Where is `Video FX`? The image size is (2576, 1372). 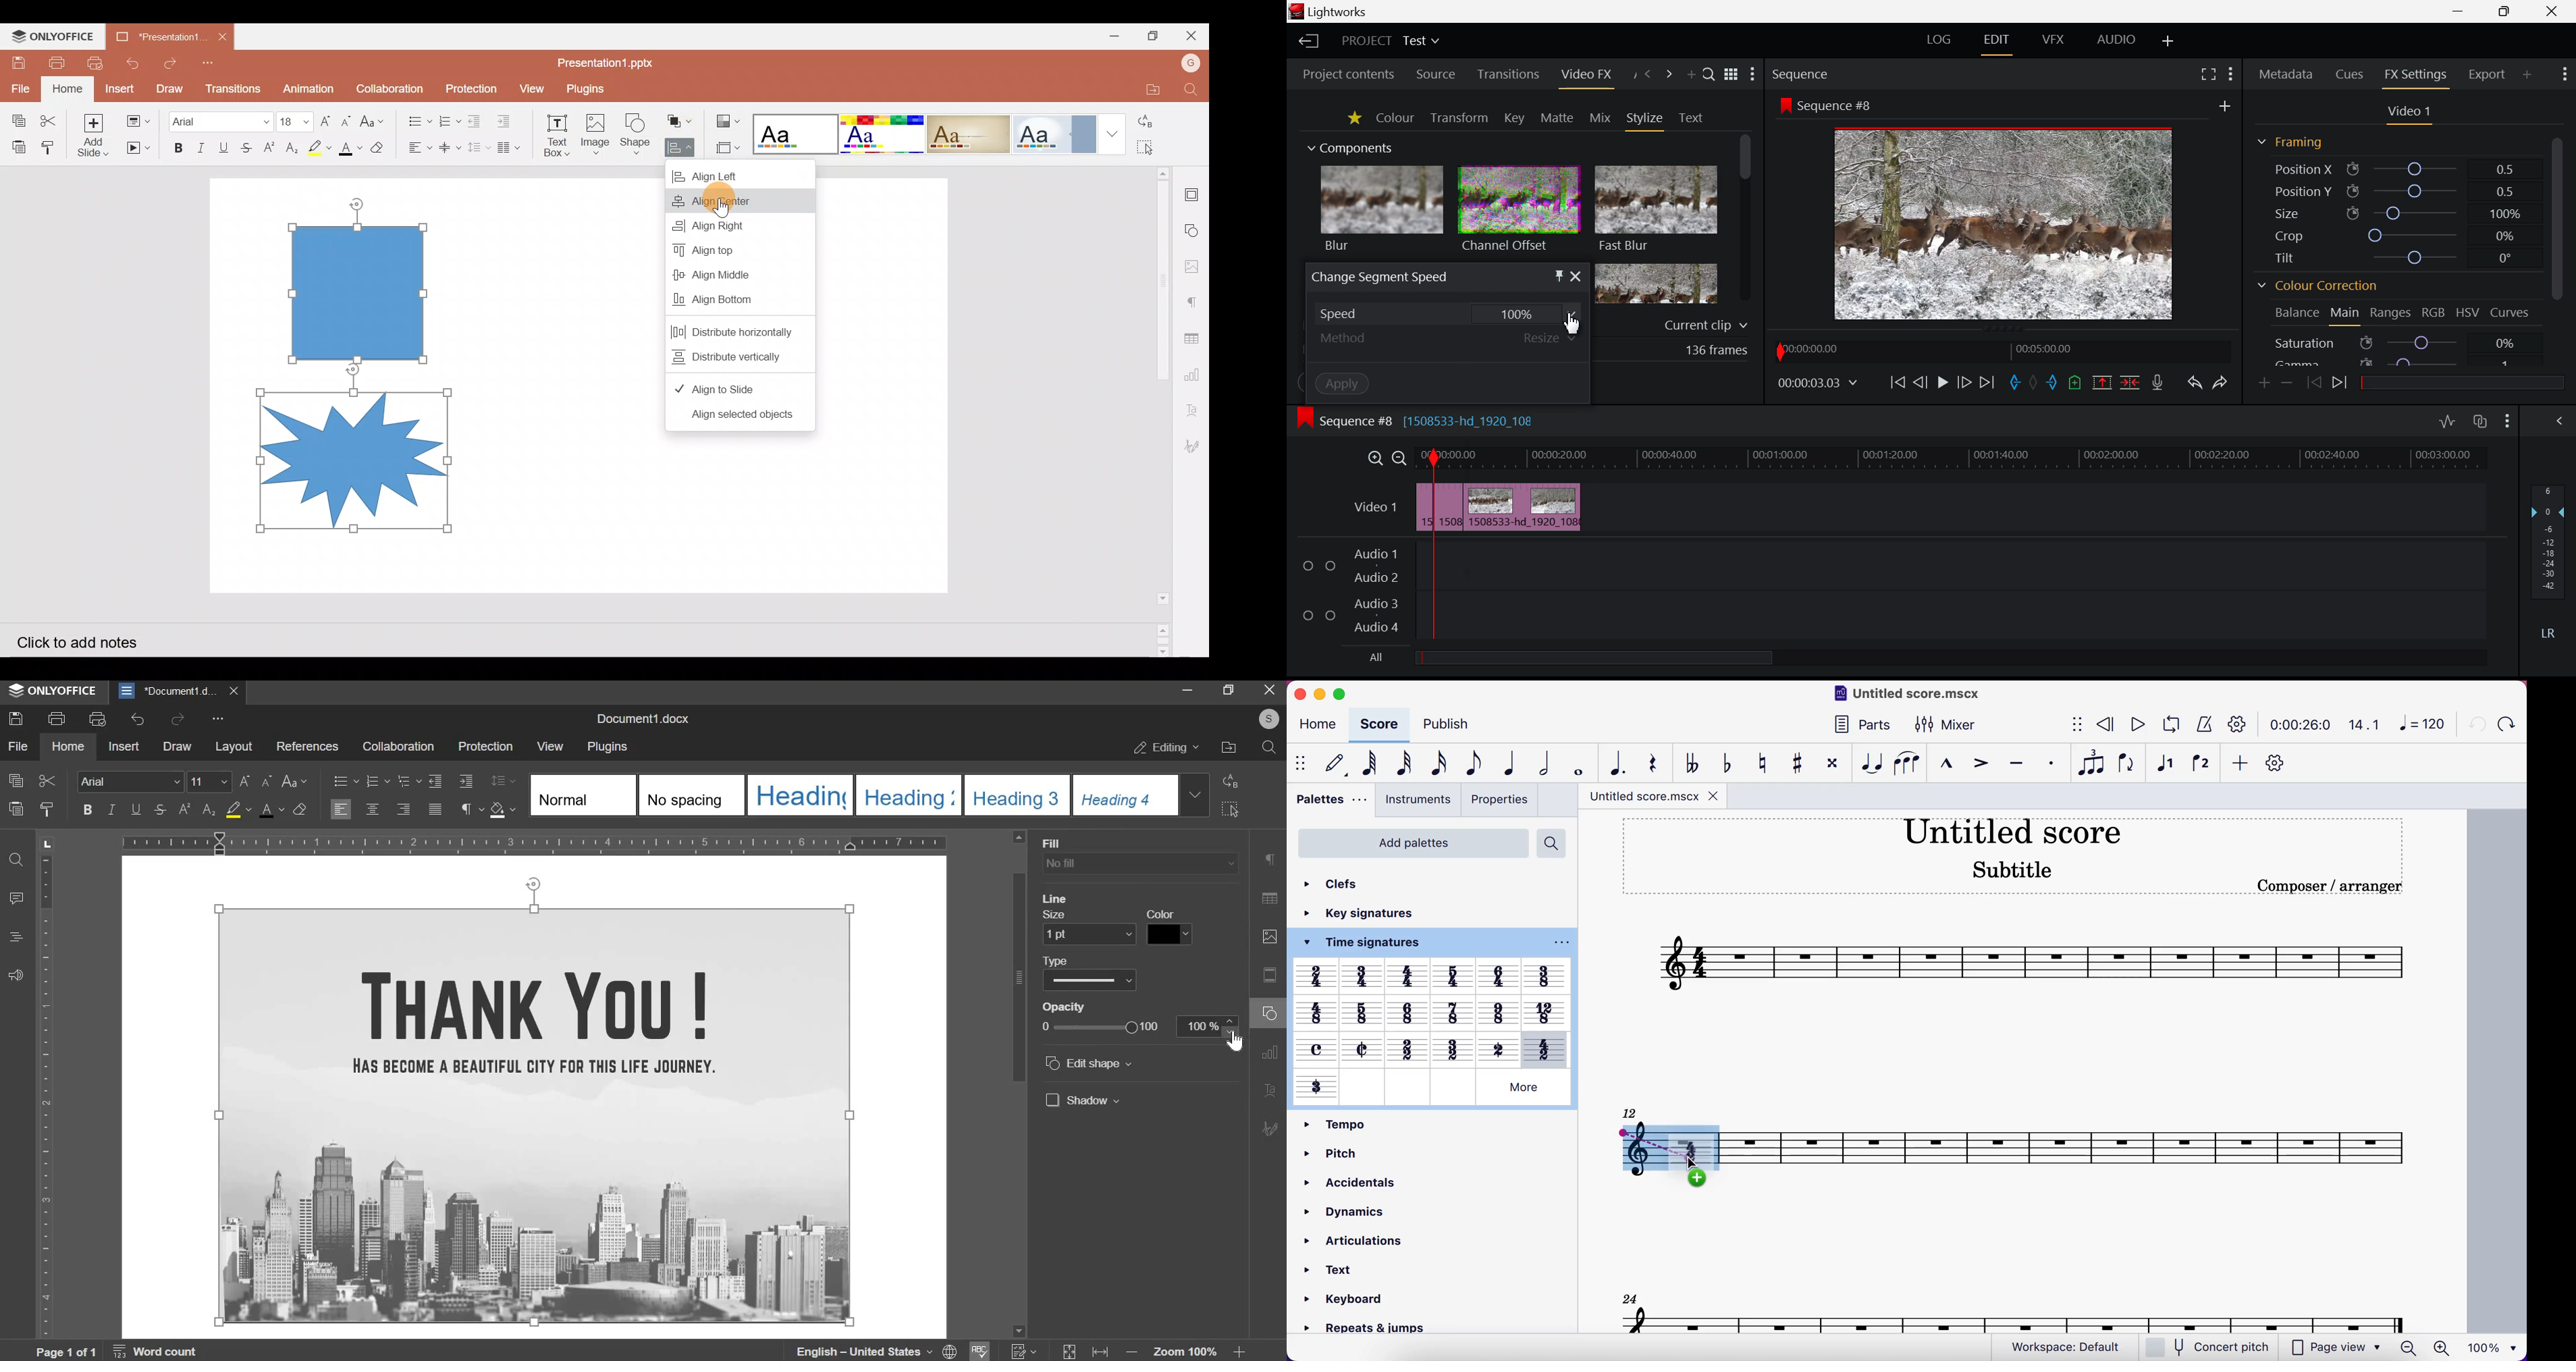 Video FX is located at coordinates (1585, 75).